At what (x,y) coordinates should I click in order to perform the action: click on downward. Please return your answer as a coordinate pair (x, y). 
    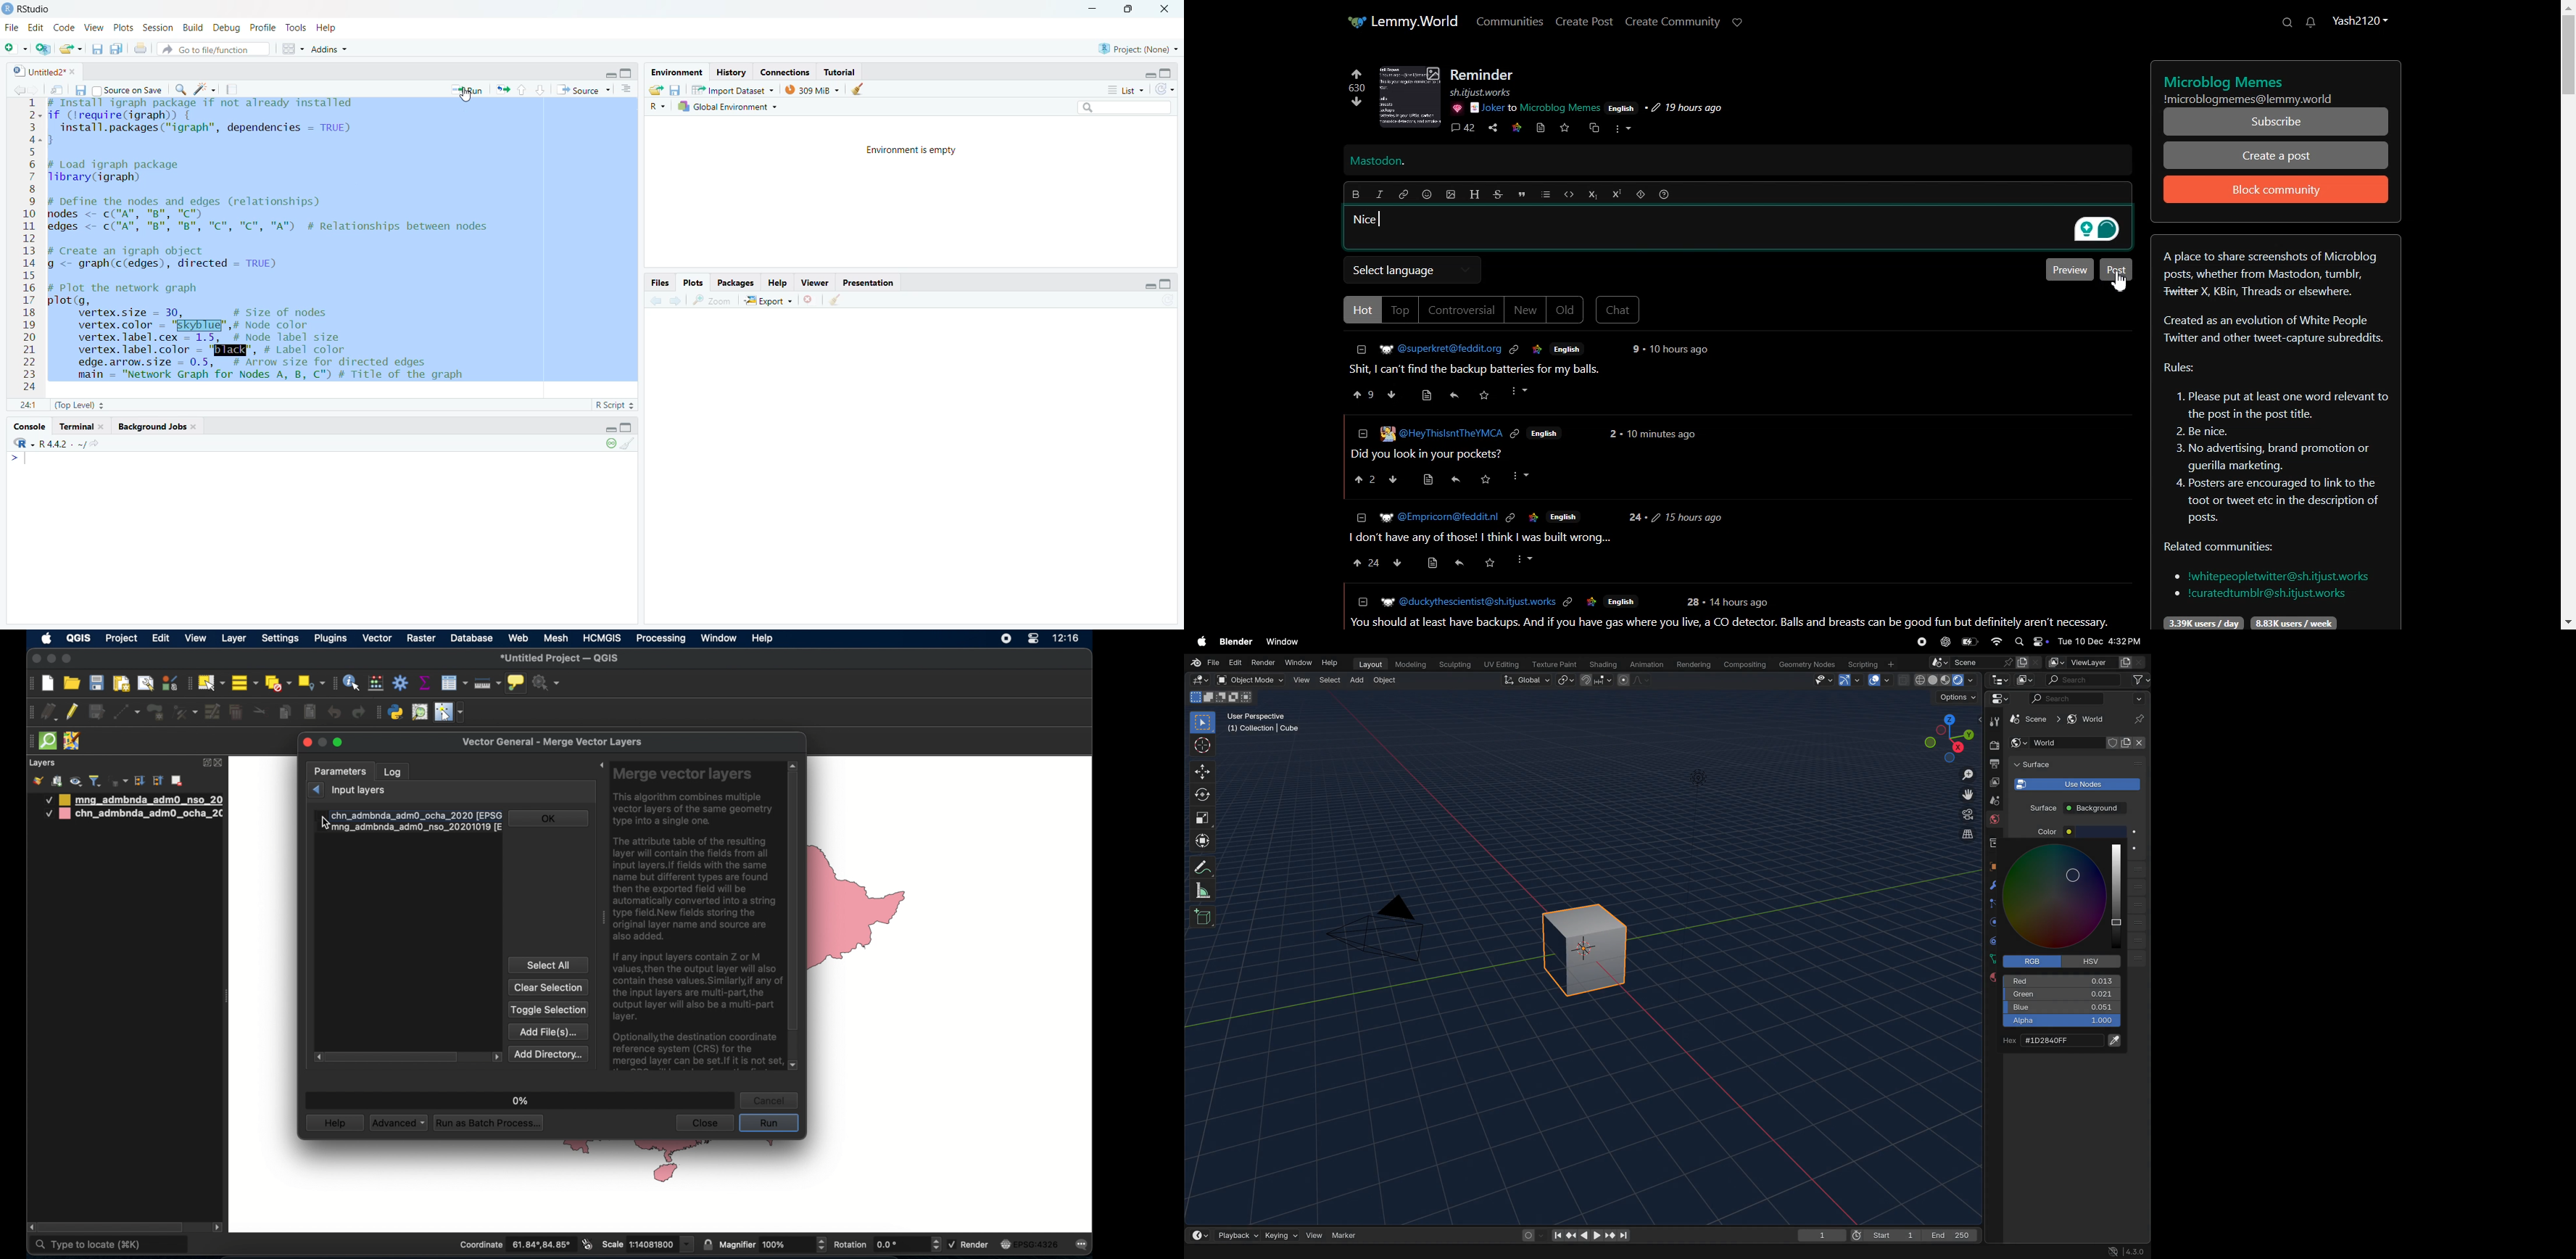
    Looking at the image, I should click on (542, 89).